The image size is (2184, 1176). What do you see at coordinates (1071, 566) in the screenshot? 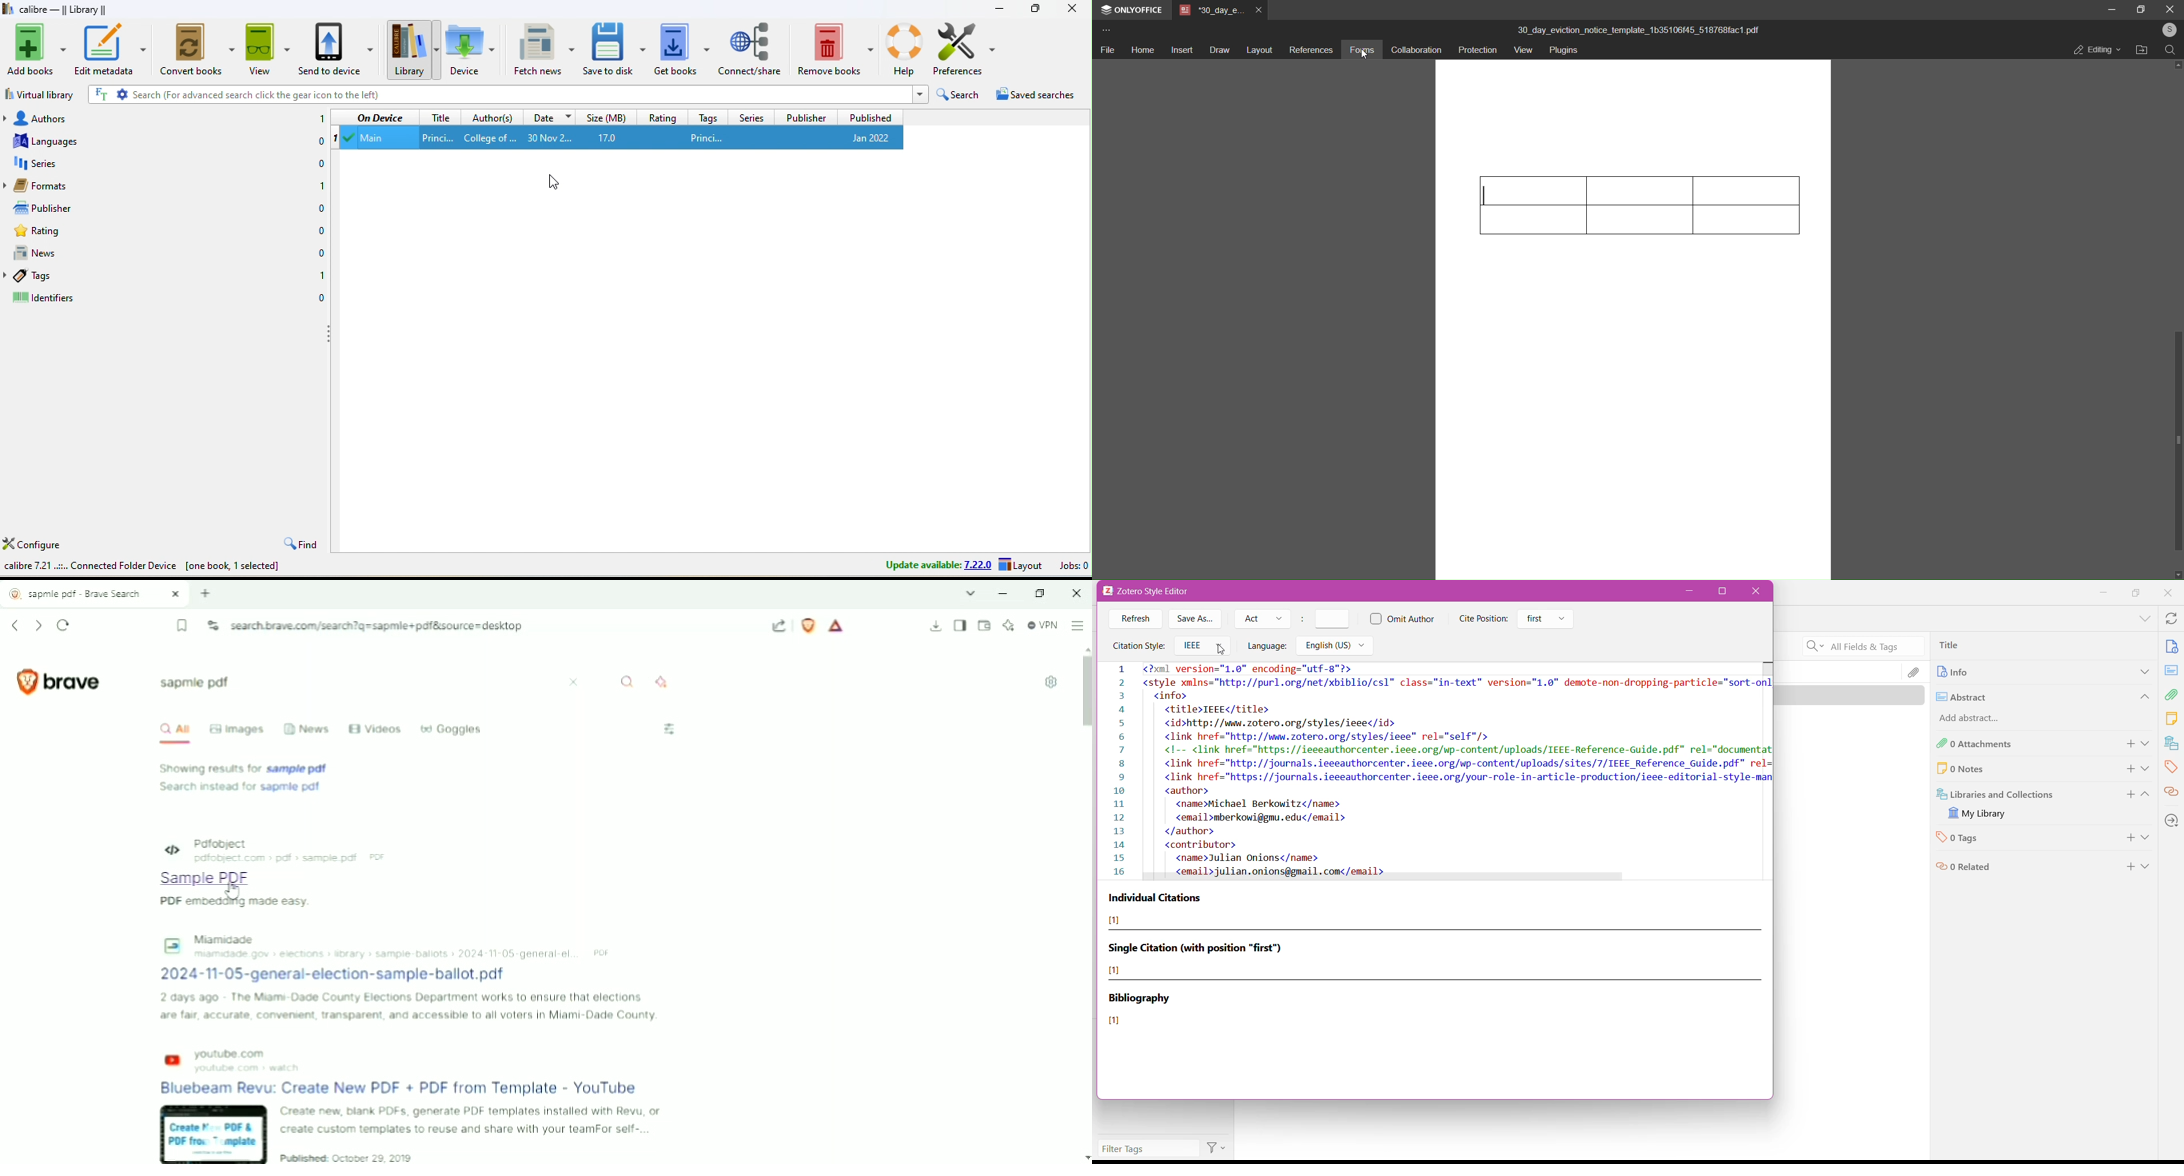
I see `jobs 0` at bounding box center [1071, 566].